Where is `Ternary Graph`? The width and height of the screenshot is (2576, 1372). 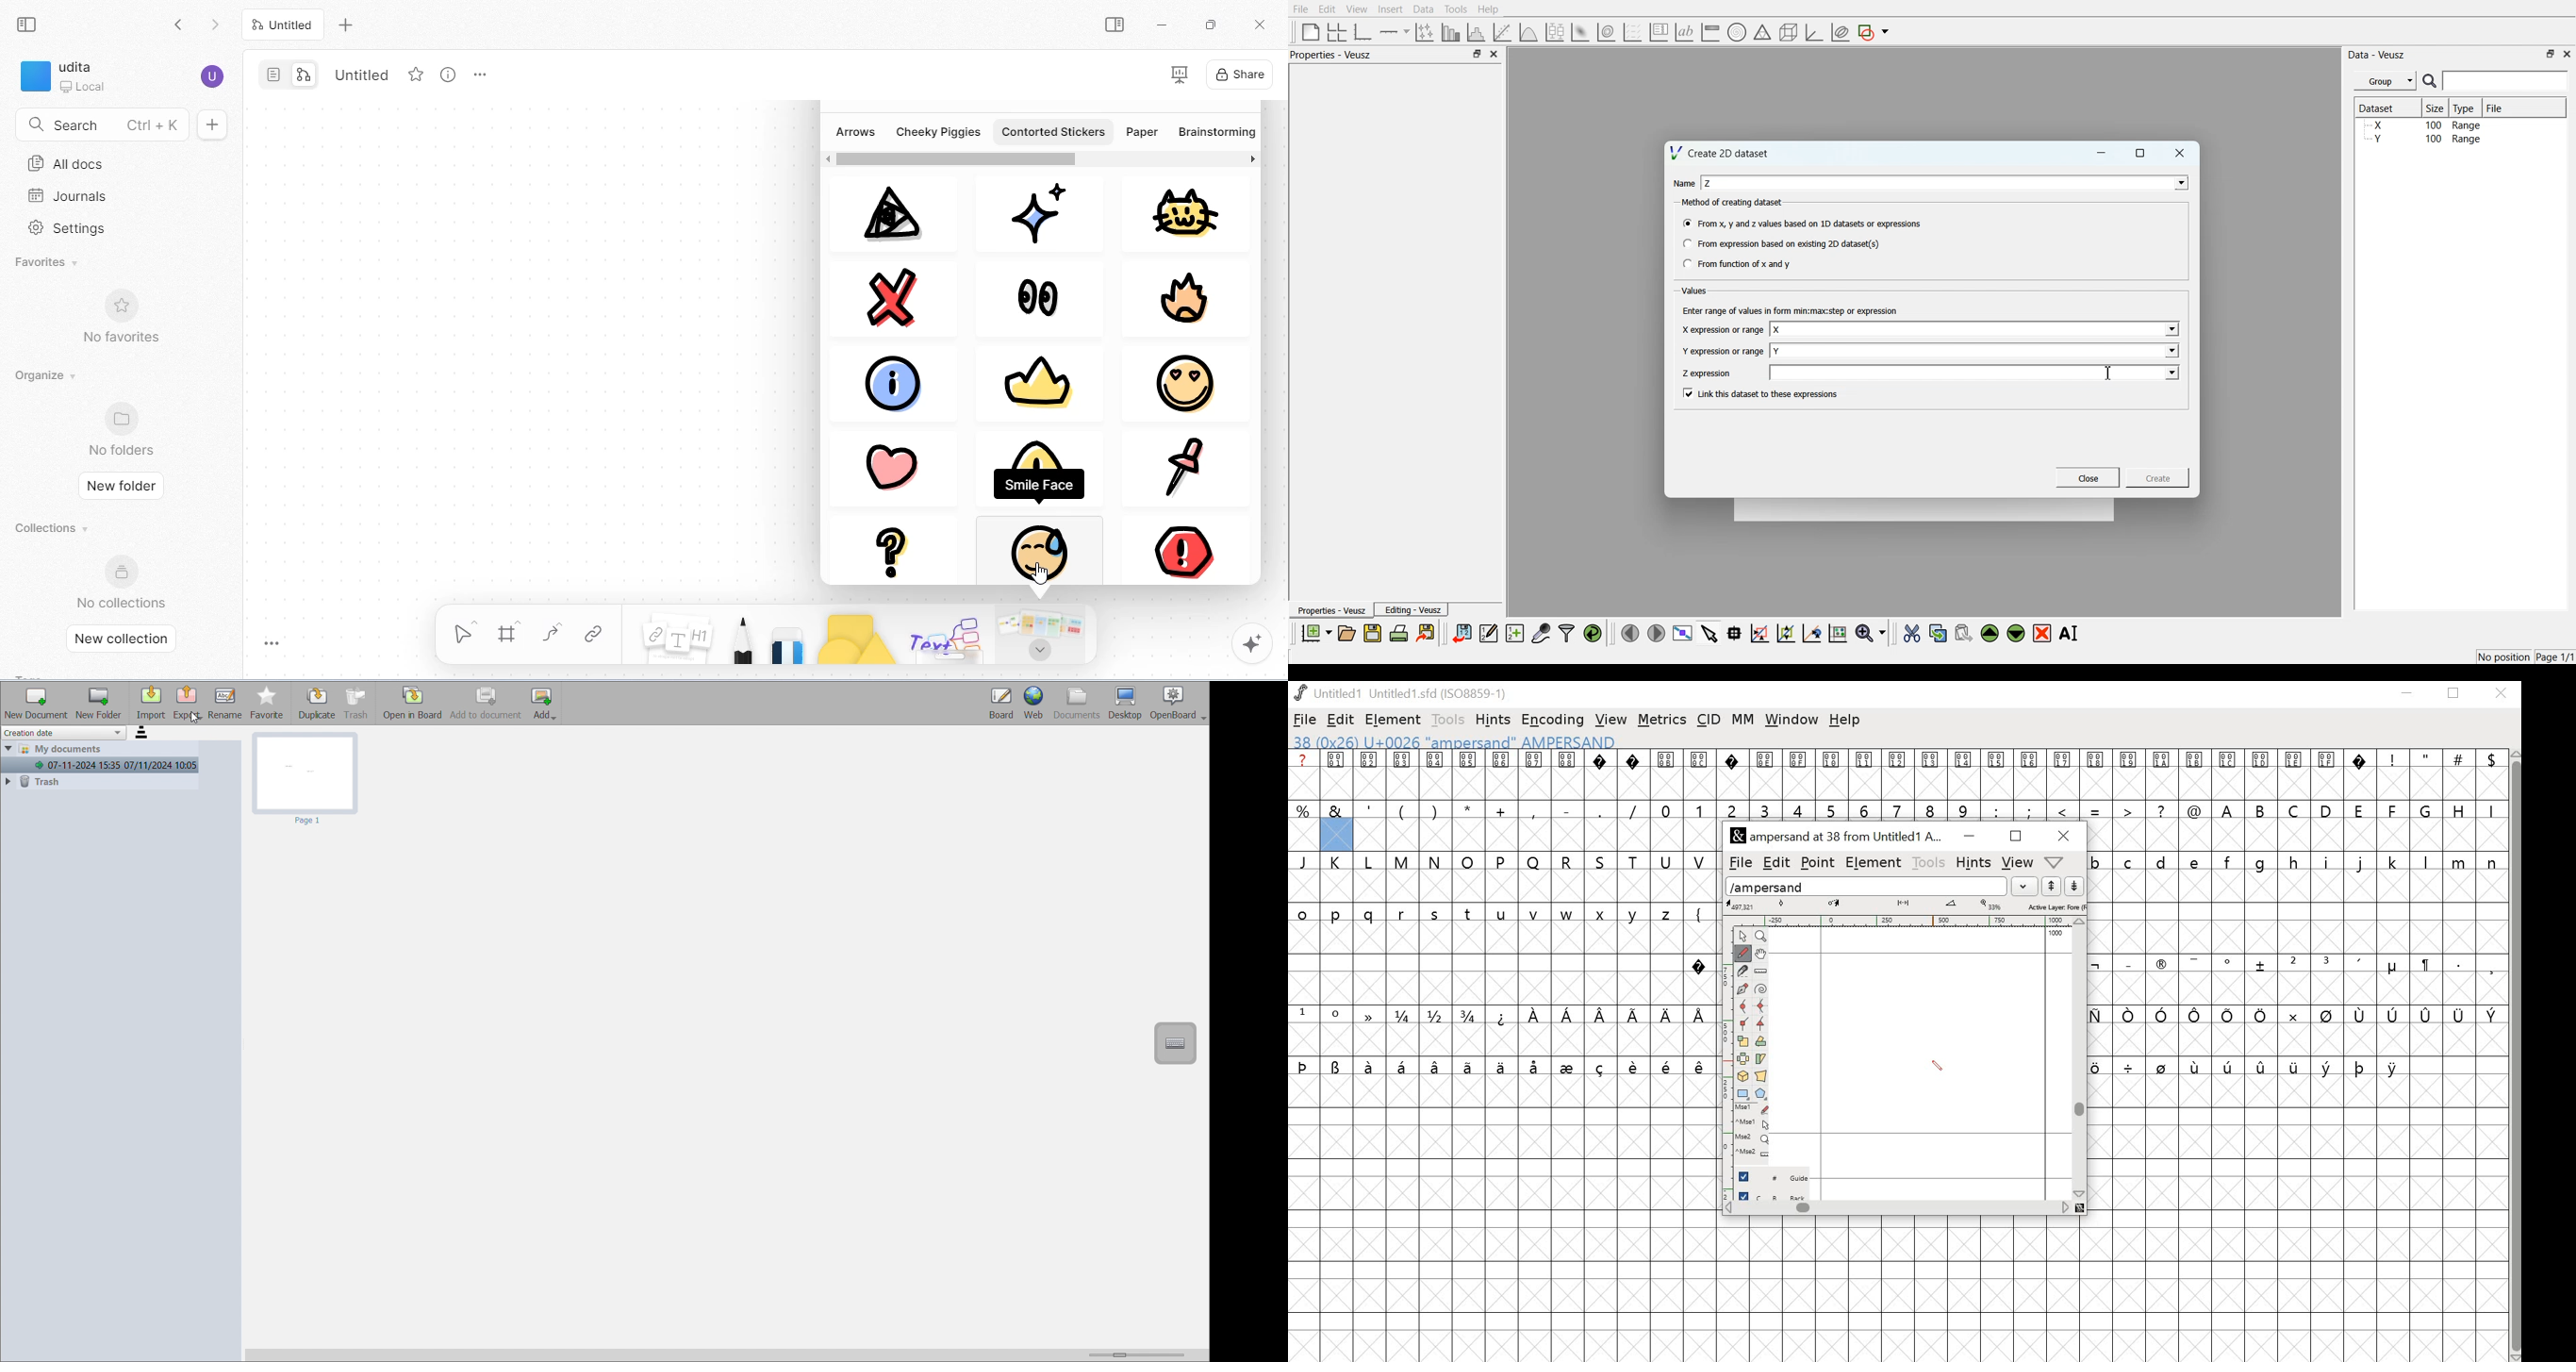 Ternary Graph is located at coordinates (1762, 32).